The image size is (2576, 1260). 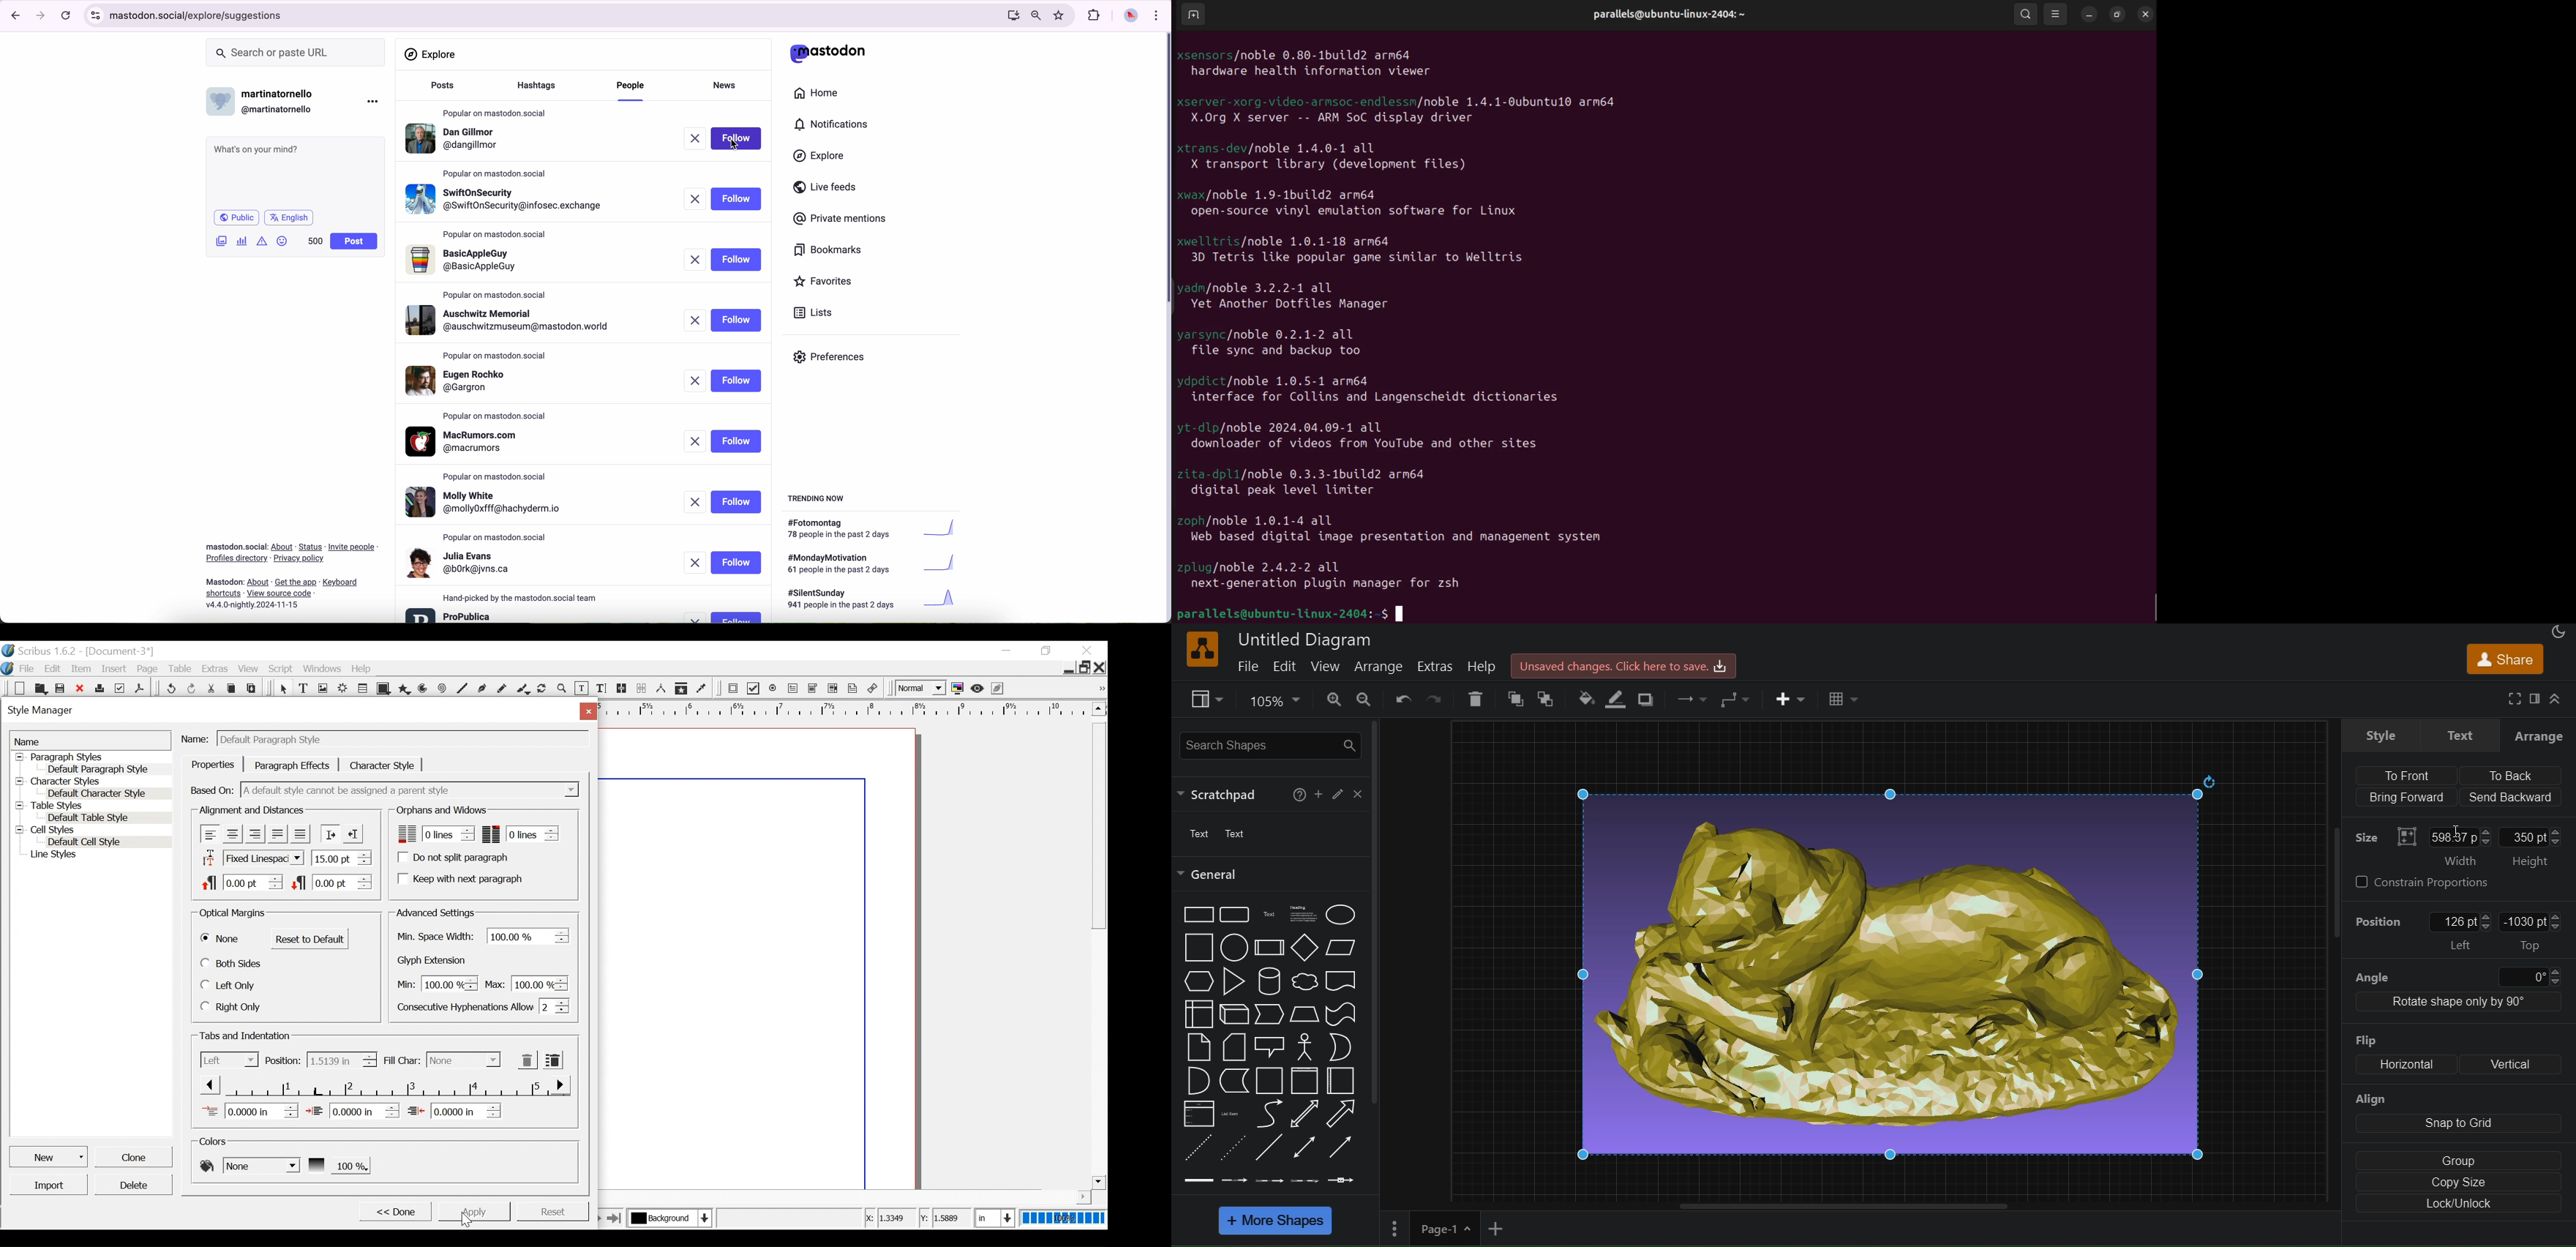 What do you see at coordinates (323, 669) in the screenshot?
I see `Windows` at bounding box center [323, 669].